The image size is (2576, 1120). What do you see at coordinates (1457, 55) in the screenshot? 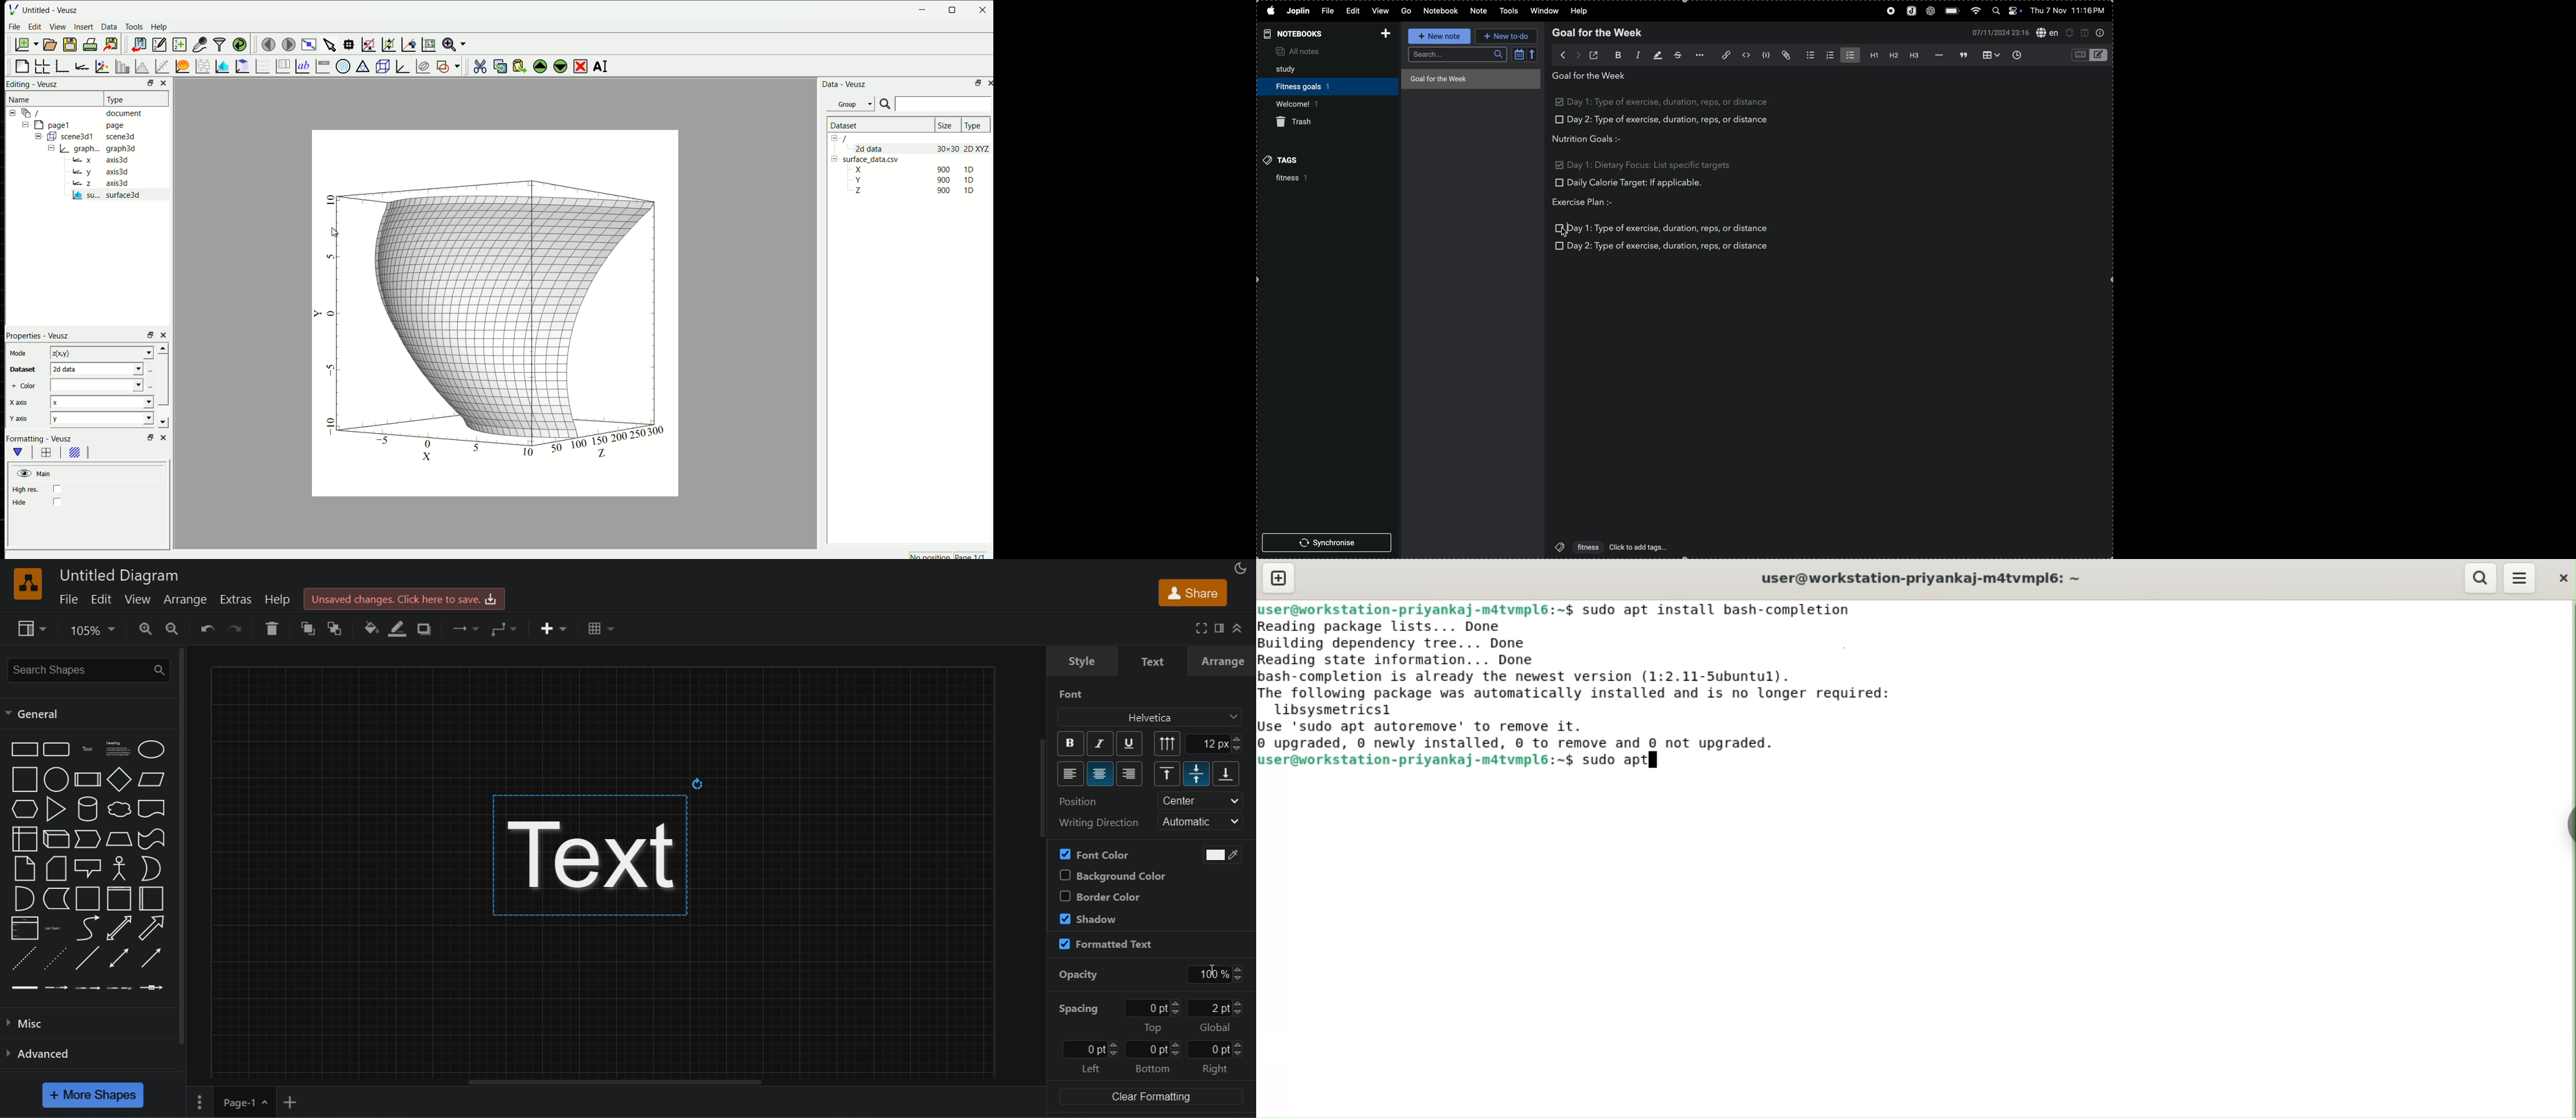
I see `search` at bounding box center [1457, 55].